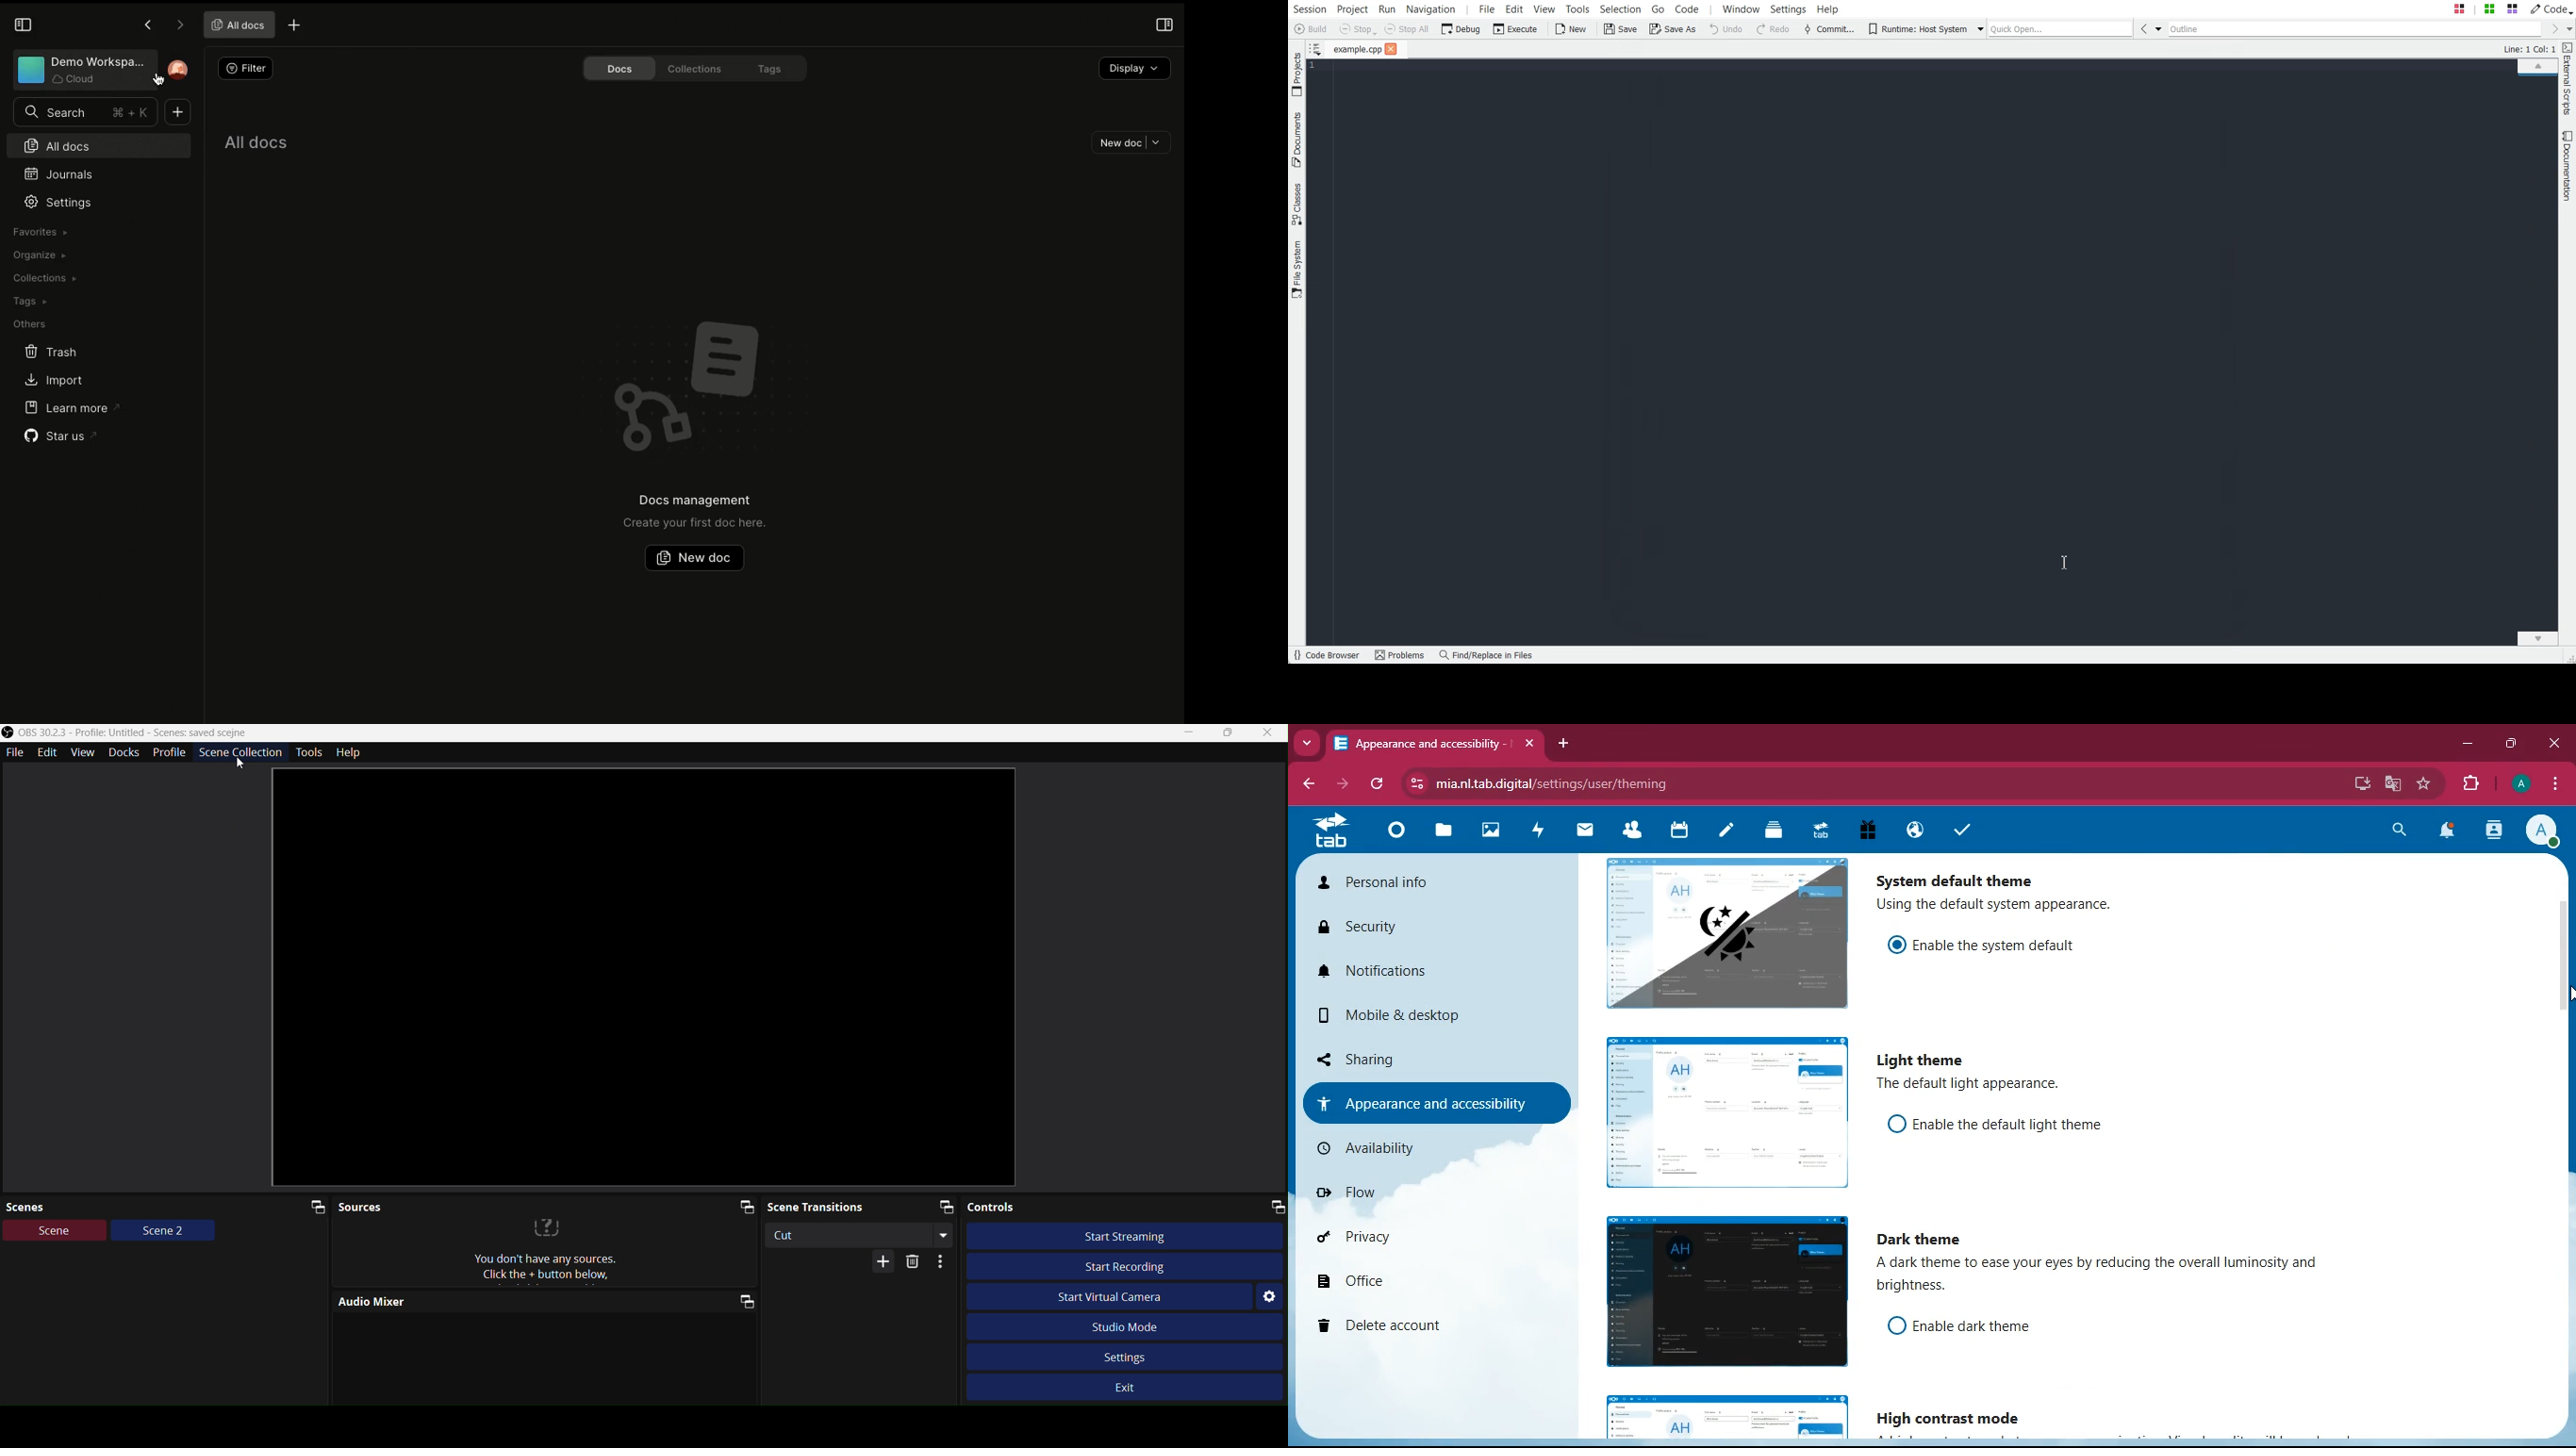 This screenshot has width=2576, height=1456. Describe the element at coordinates (97, 144) in the screenshot. I see `All docs` at that location.